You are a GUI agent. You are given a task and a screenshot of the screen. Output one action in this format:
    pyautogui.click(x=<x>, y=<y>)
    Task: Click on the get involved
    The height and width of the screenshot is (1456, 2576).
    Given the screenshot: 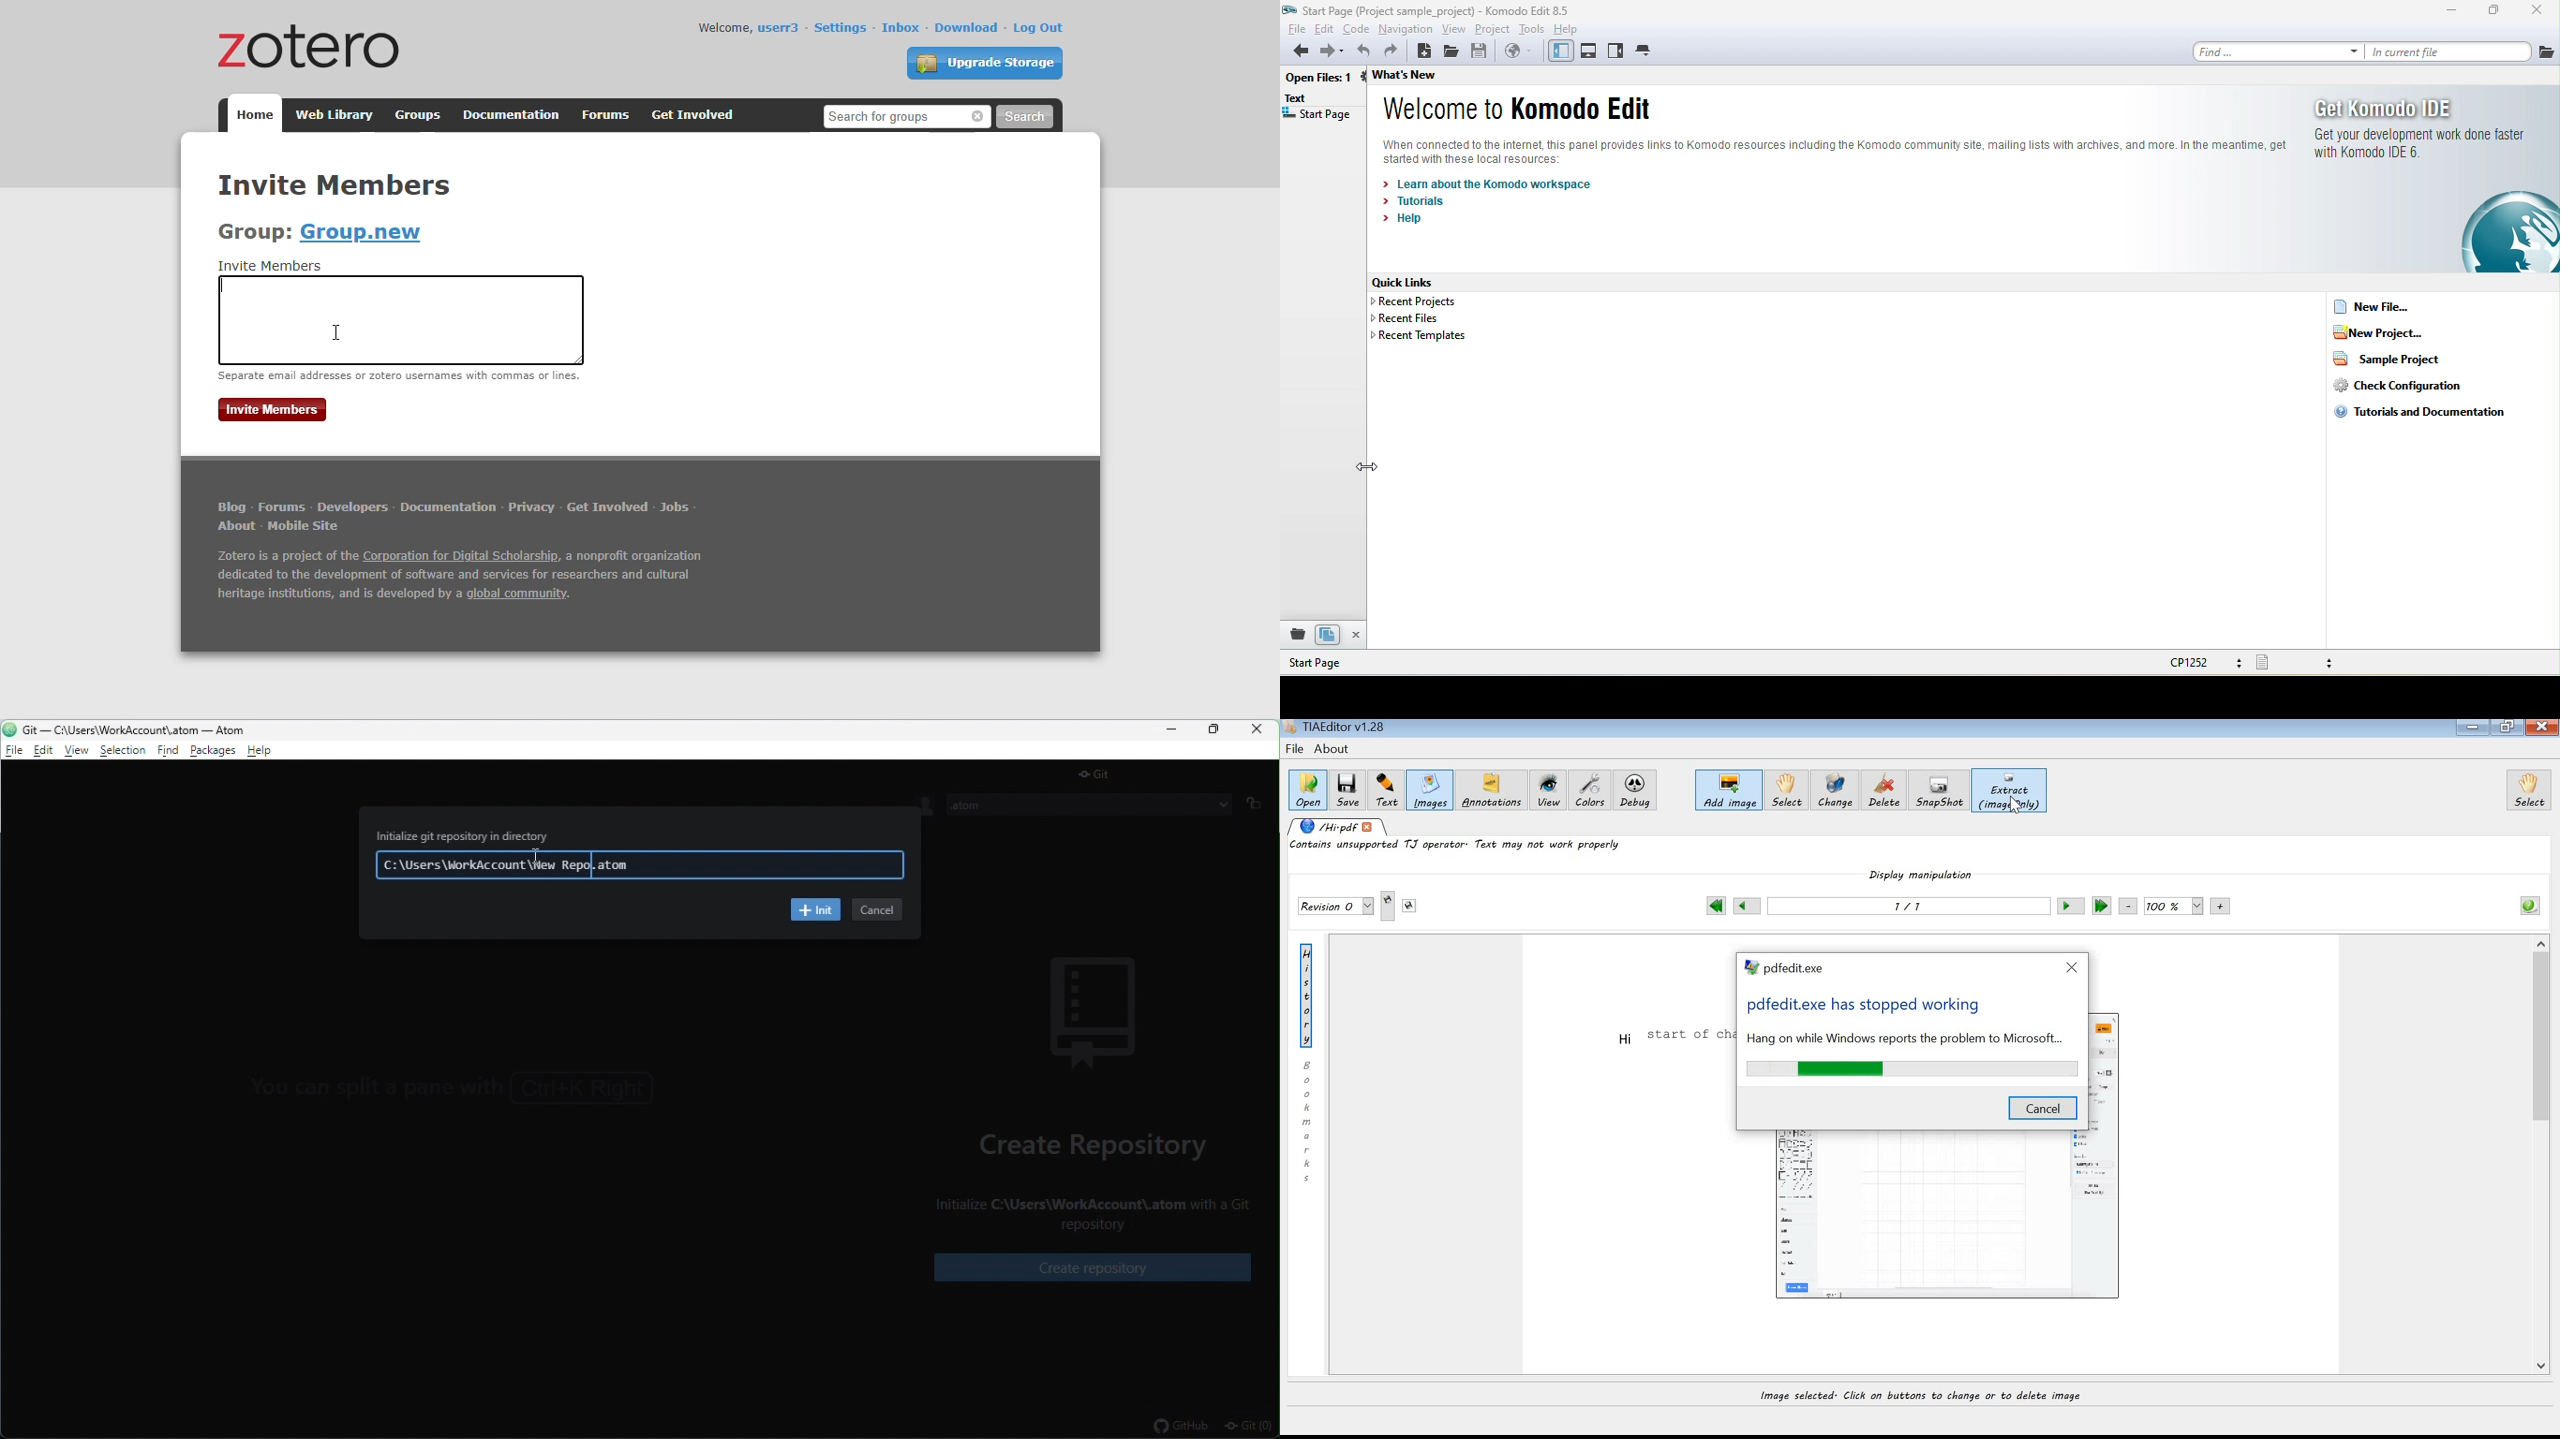 What is the action you would take?
    pyautogui.click(x=608, y=507)
    